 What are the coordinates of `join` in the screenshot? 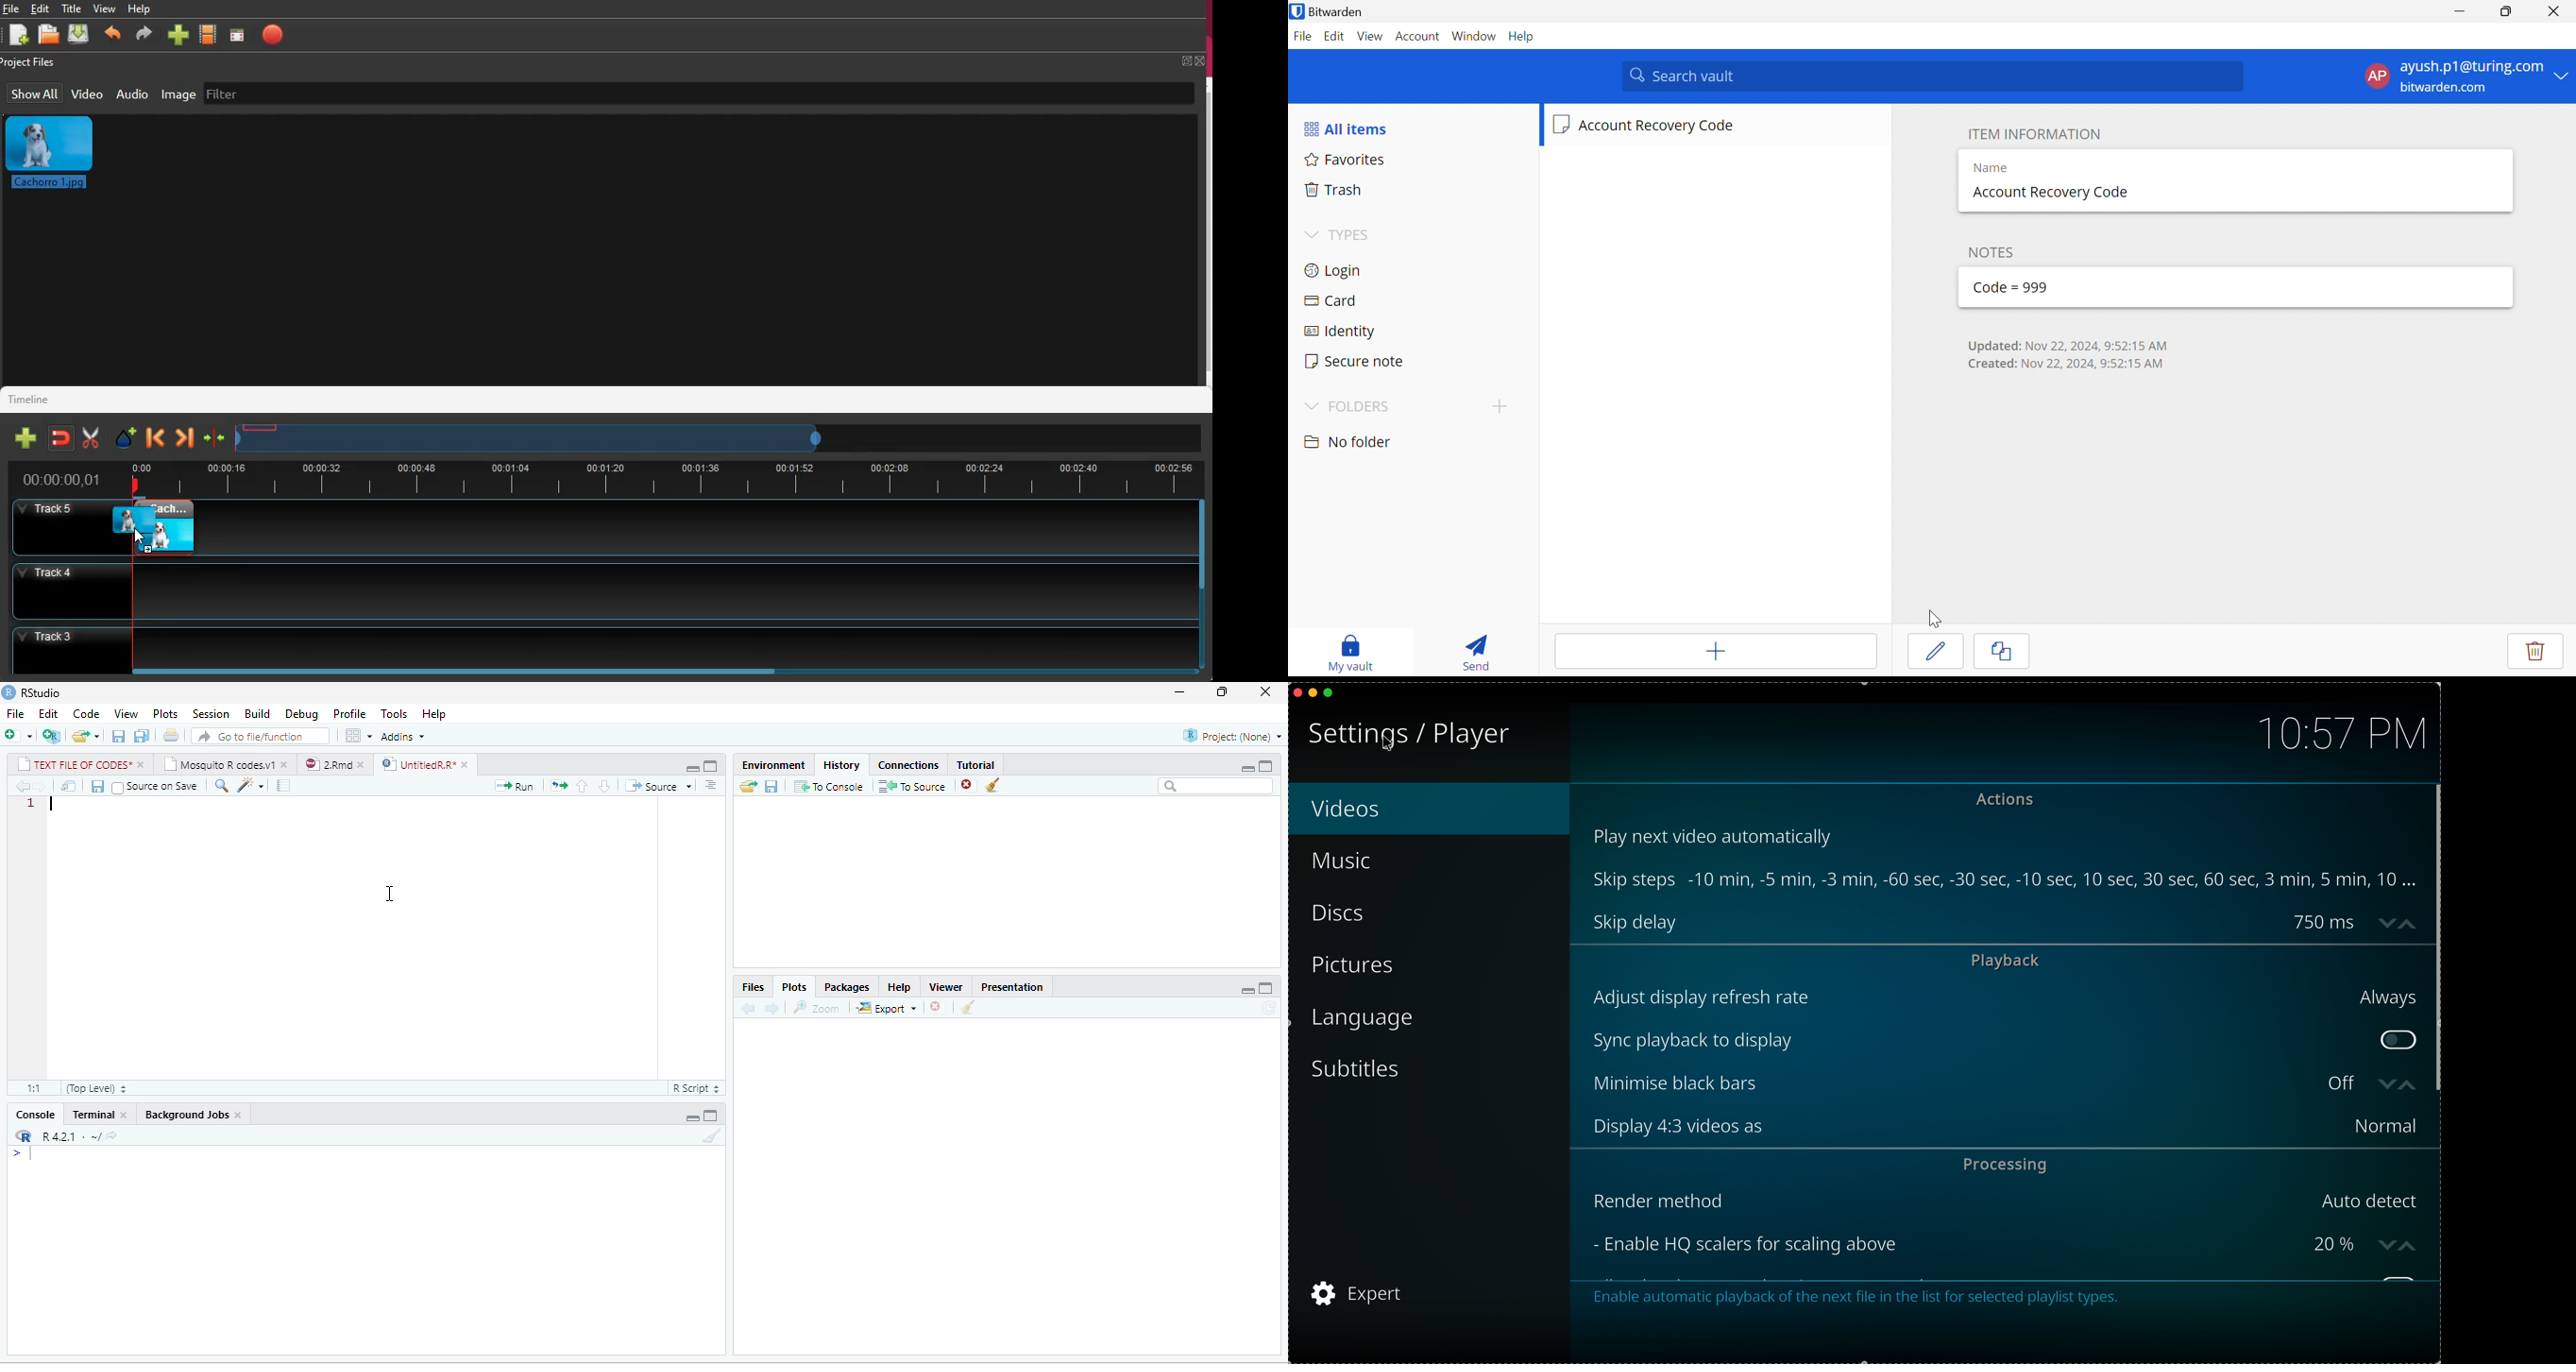 It's located at (59, 438).